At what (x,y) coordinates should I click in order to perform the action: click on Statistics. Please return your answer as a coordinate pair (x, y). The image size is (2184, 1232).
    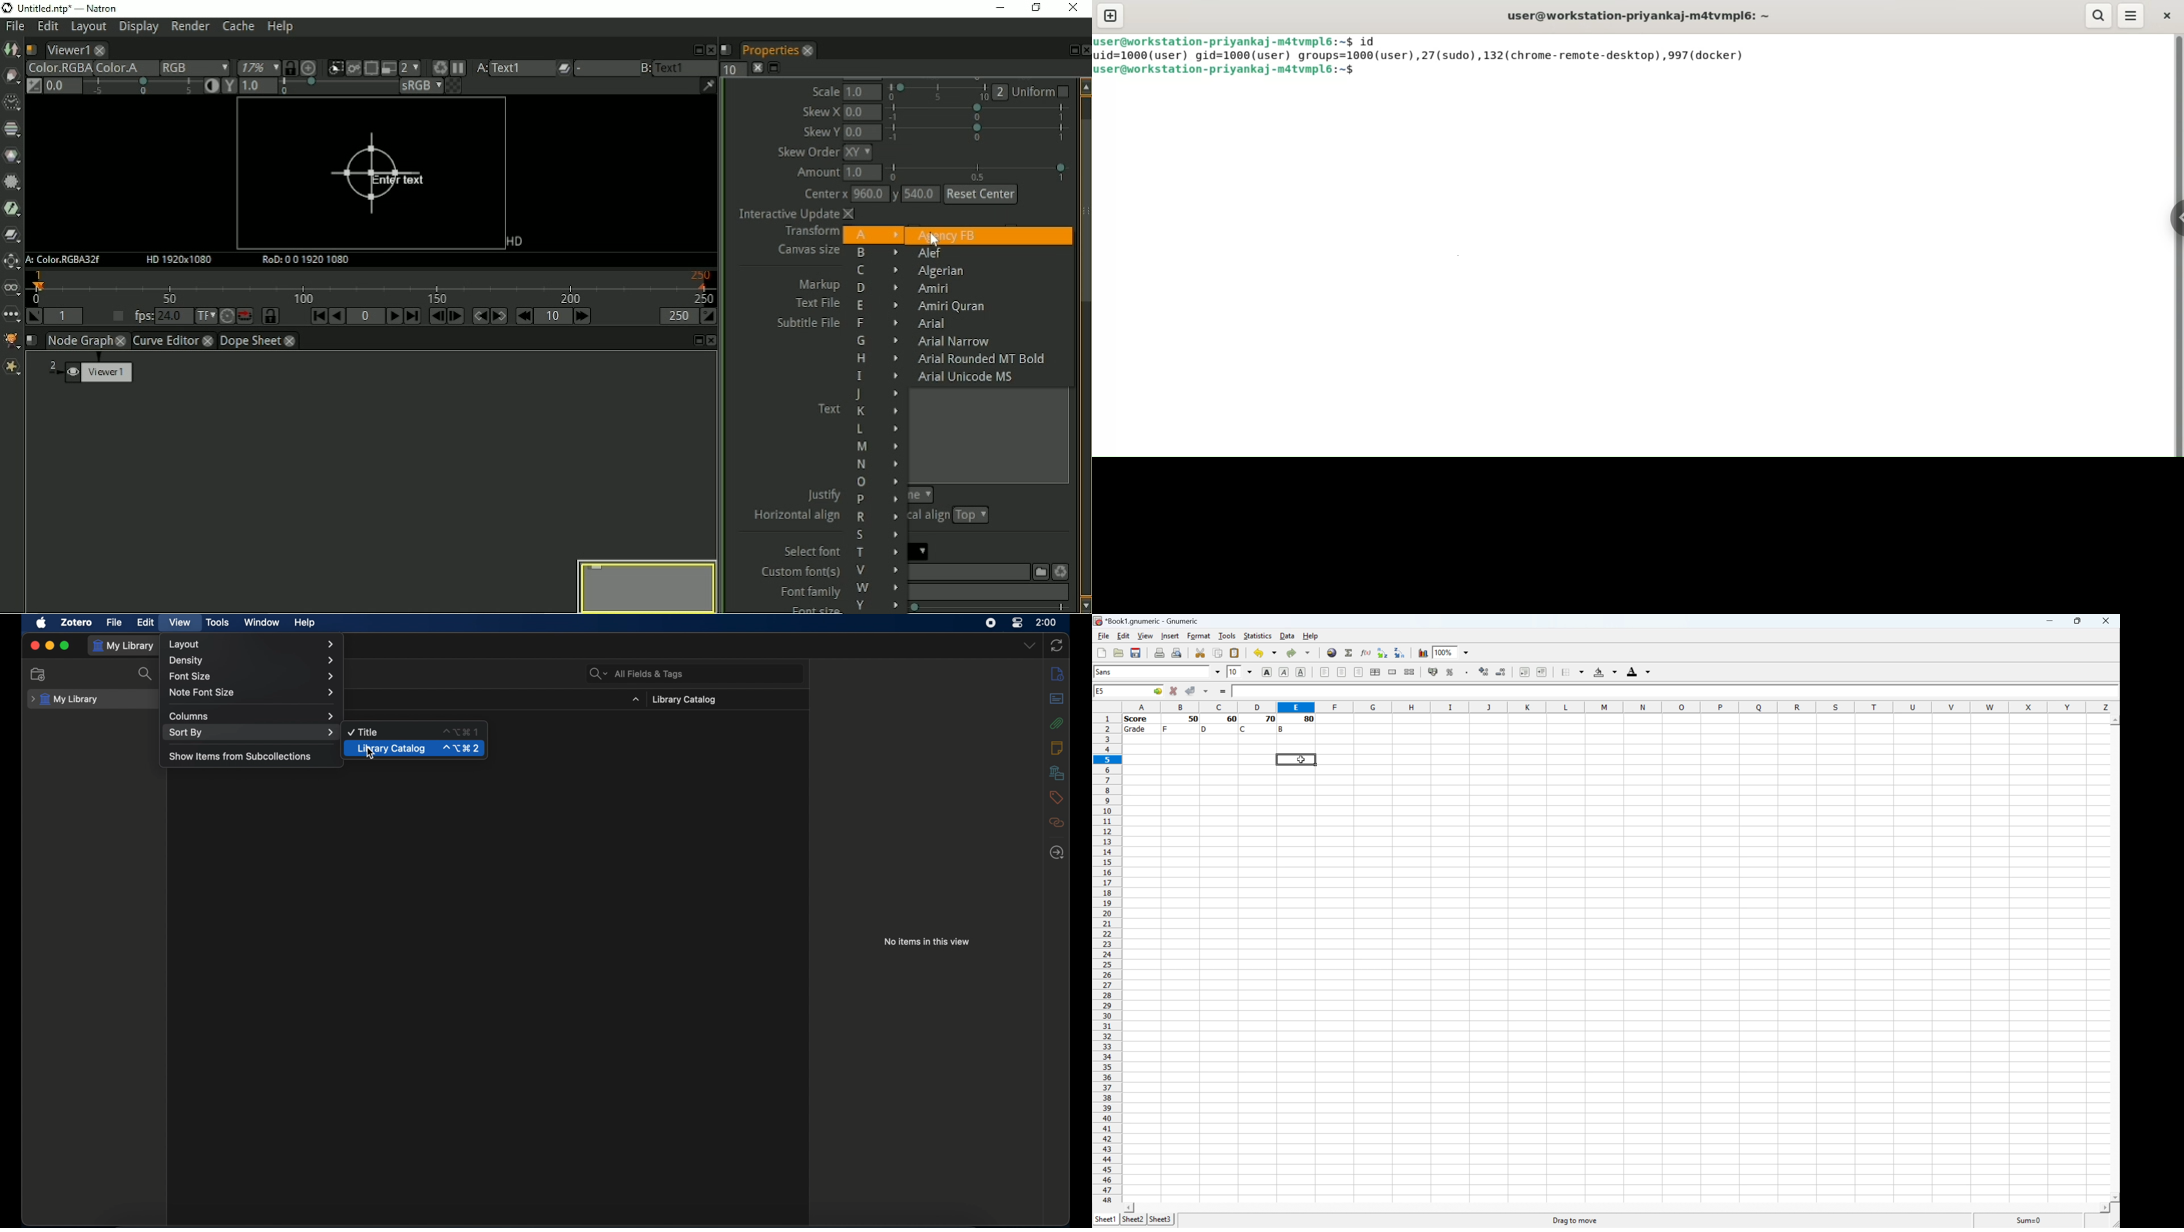
    Looking at the image, I should click on (1258, 634).